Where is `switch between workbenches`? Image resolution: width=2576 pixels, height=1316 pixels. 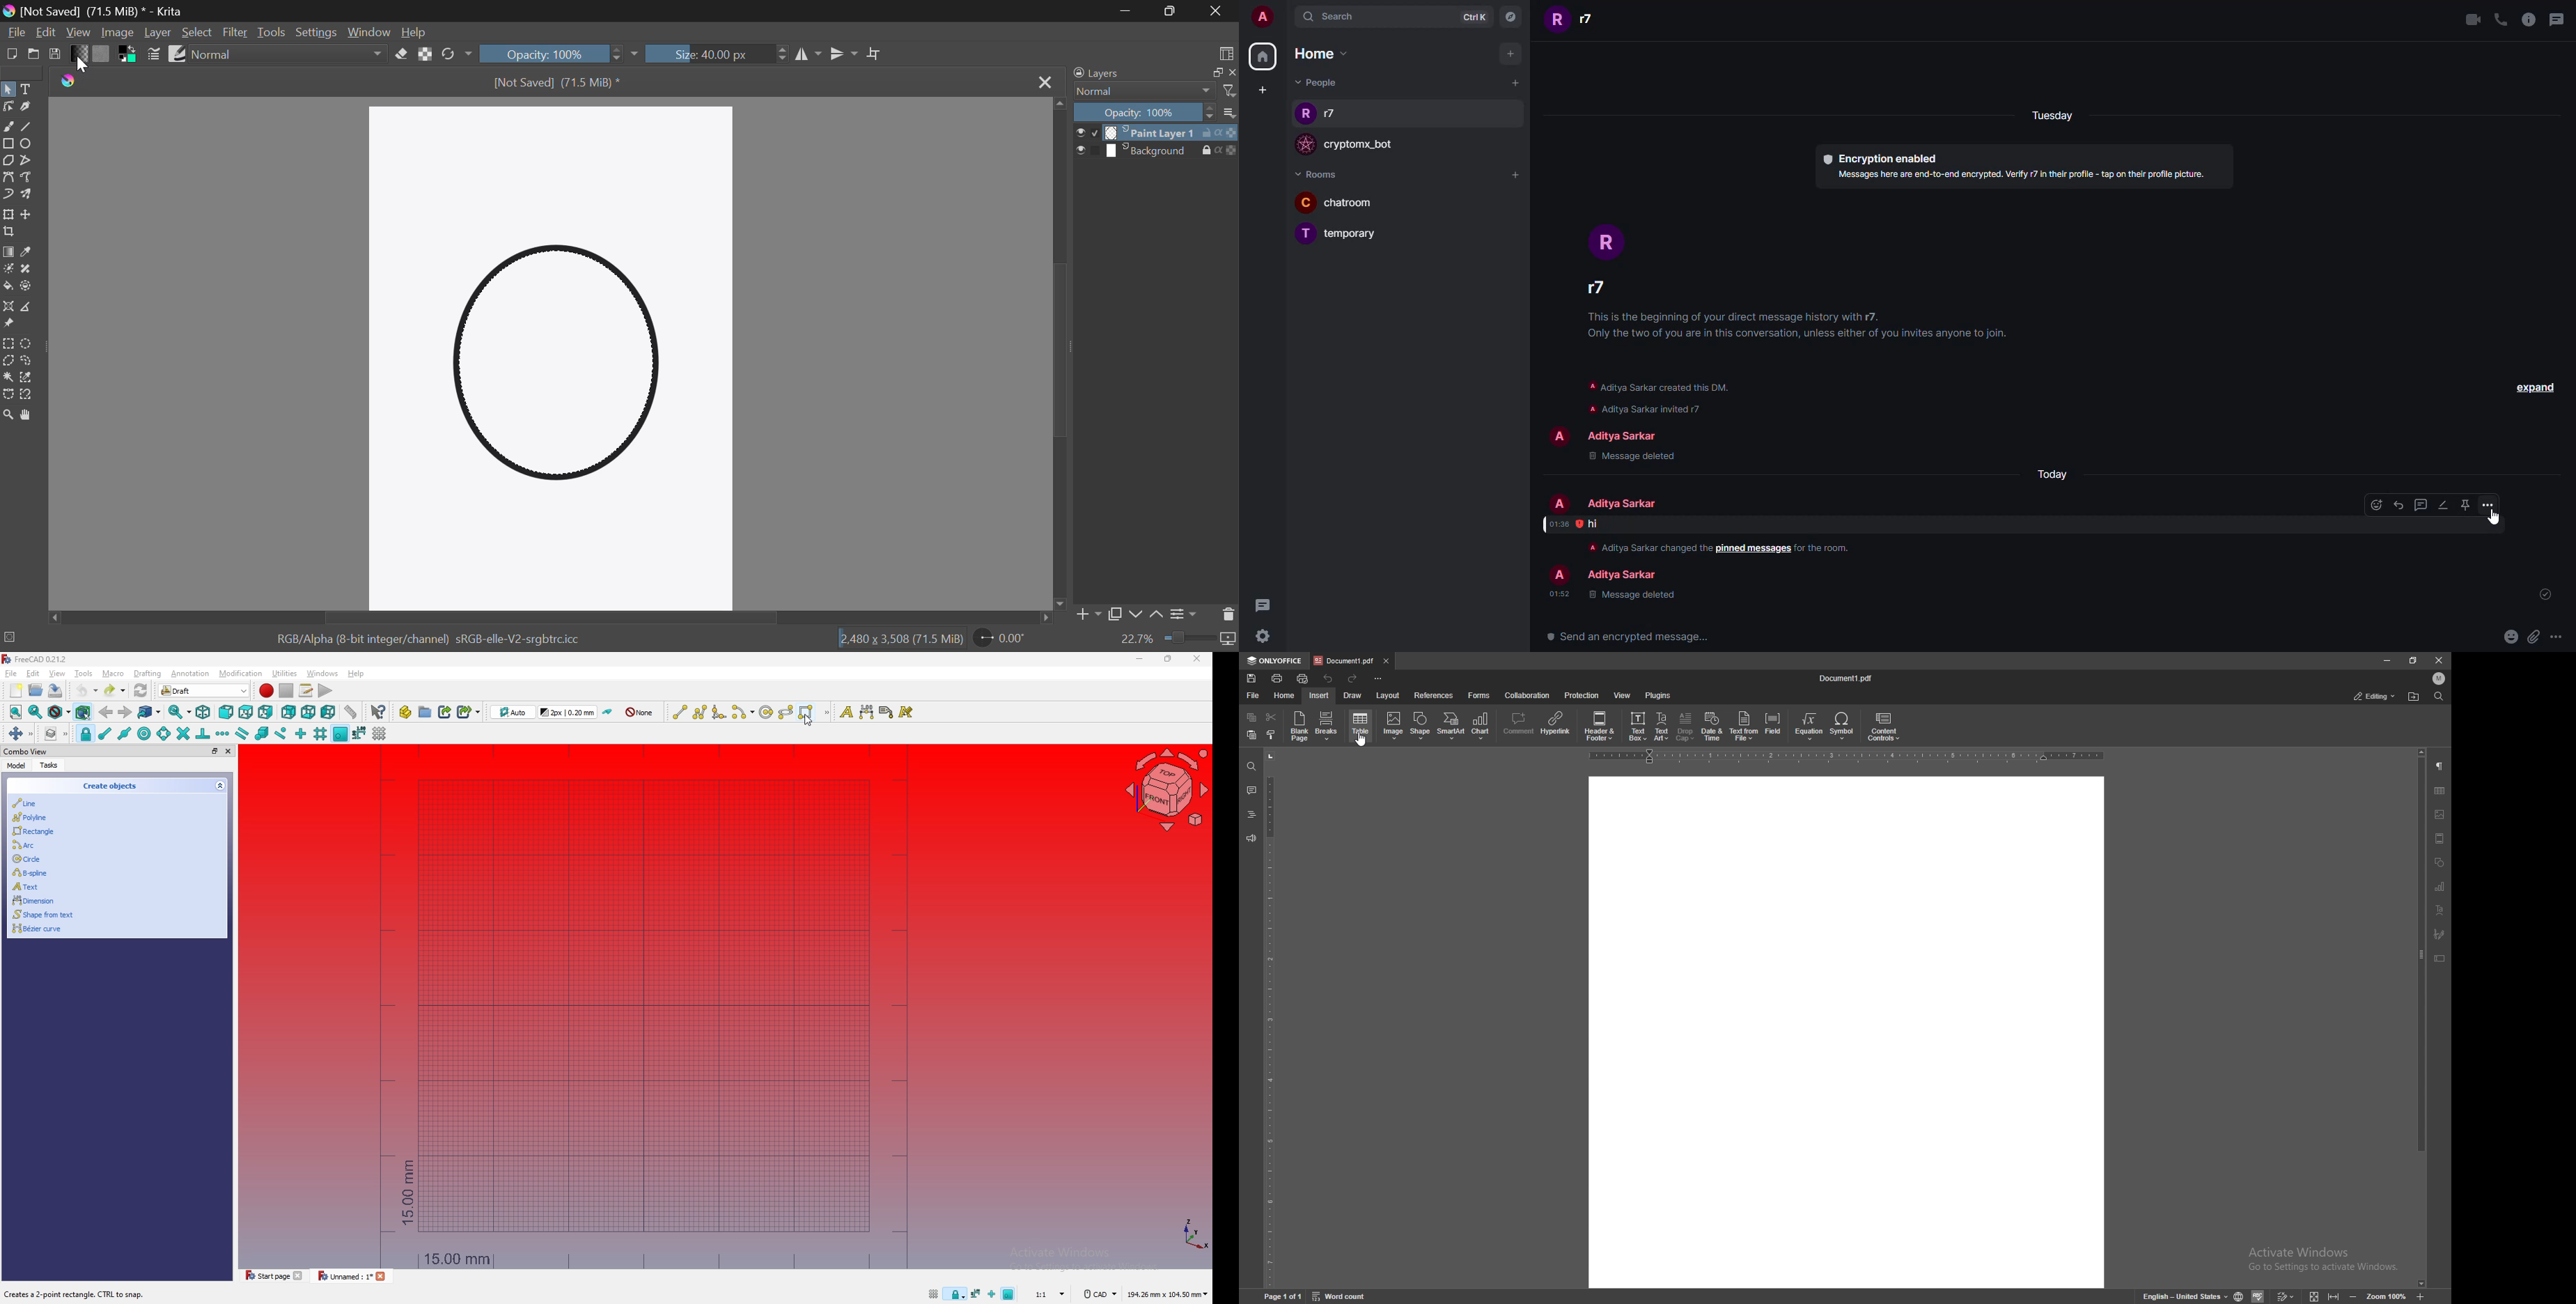 switch between workbenches is located at coordinates (224, 690).